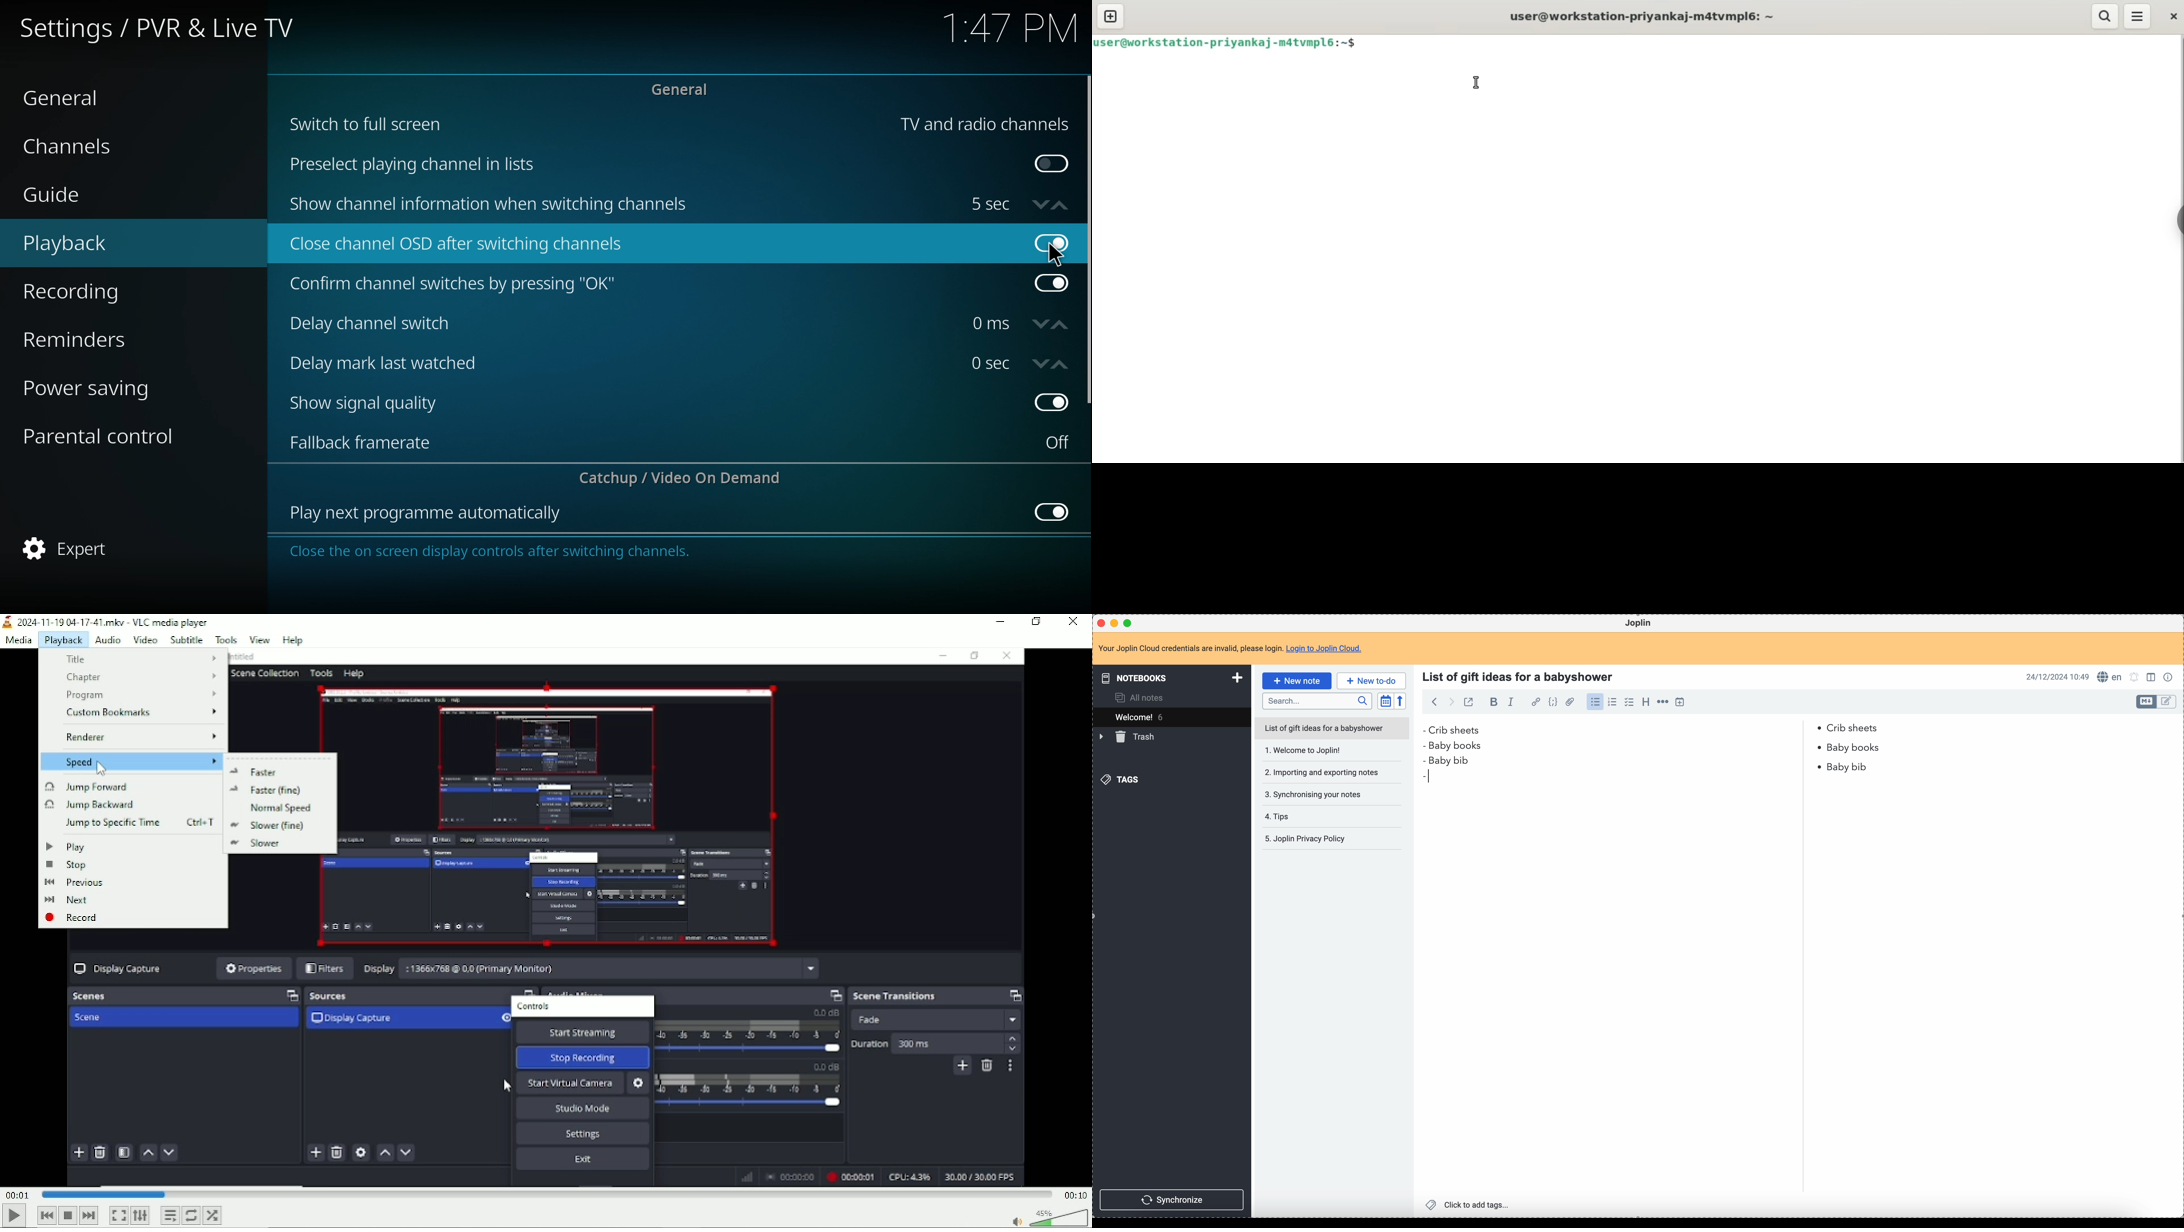  I want to click on tags, so click(1119, 780).